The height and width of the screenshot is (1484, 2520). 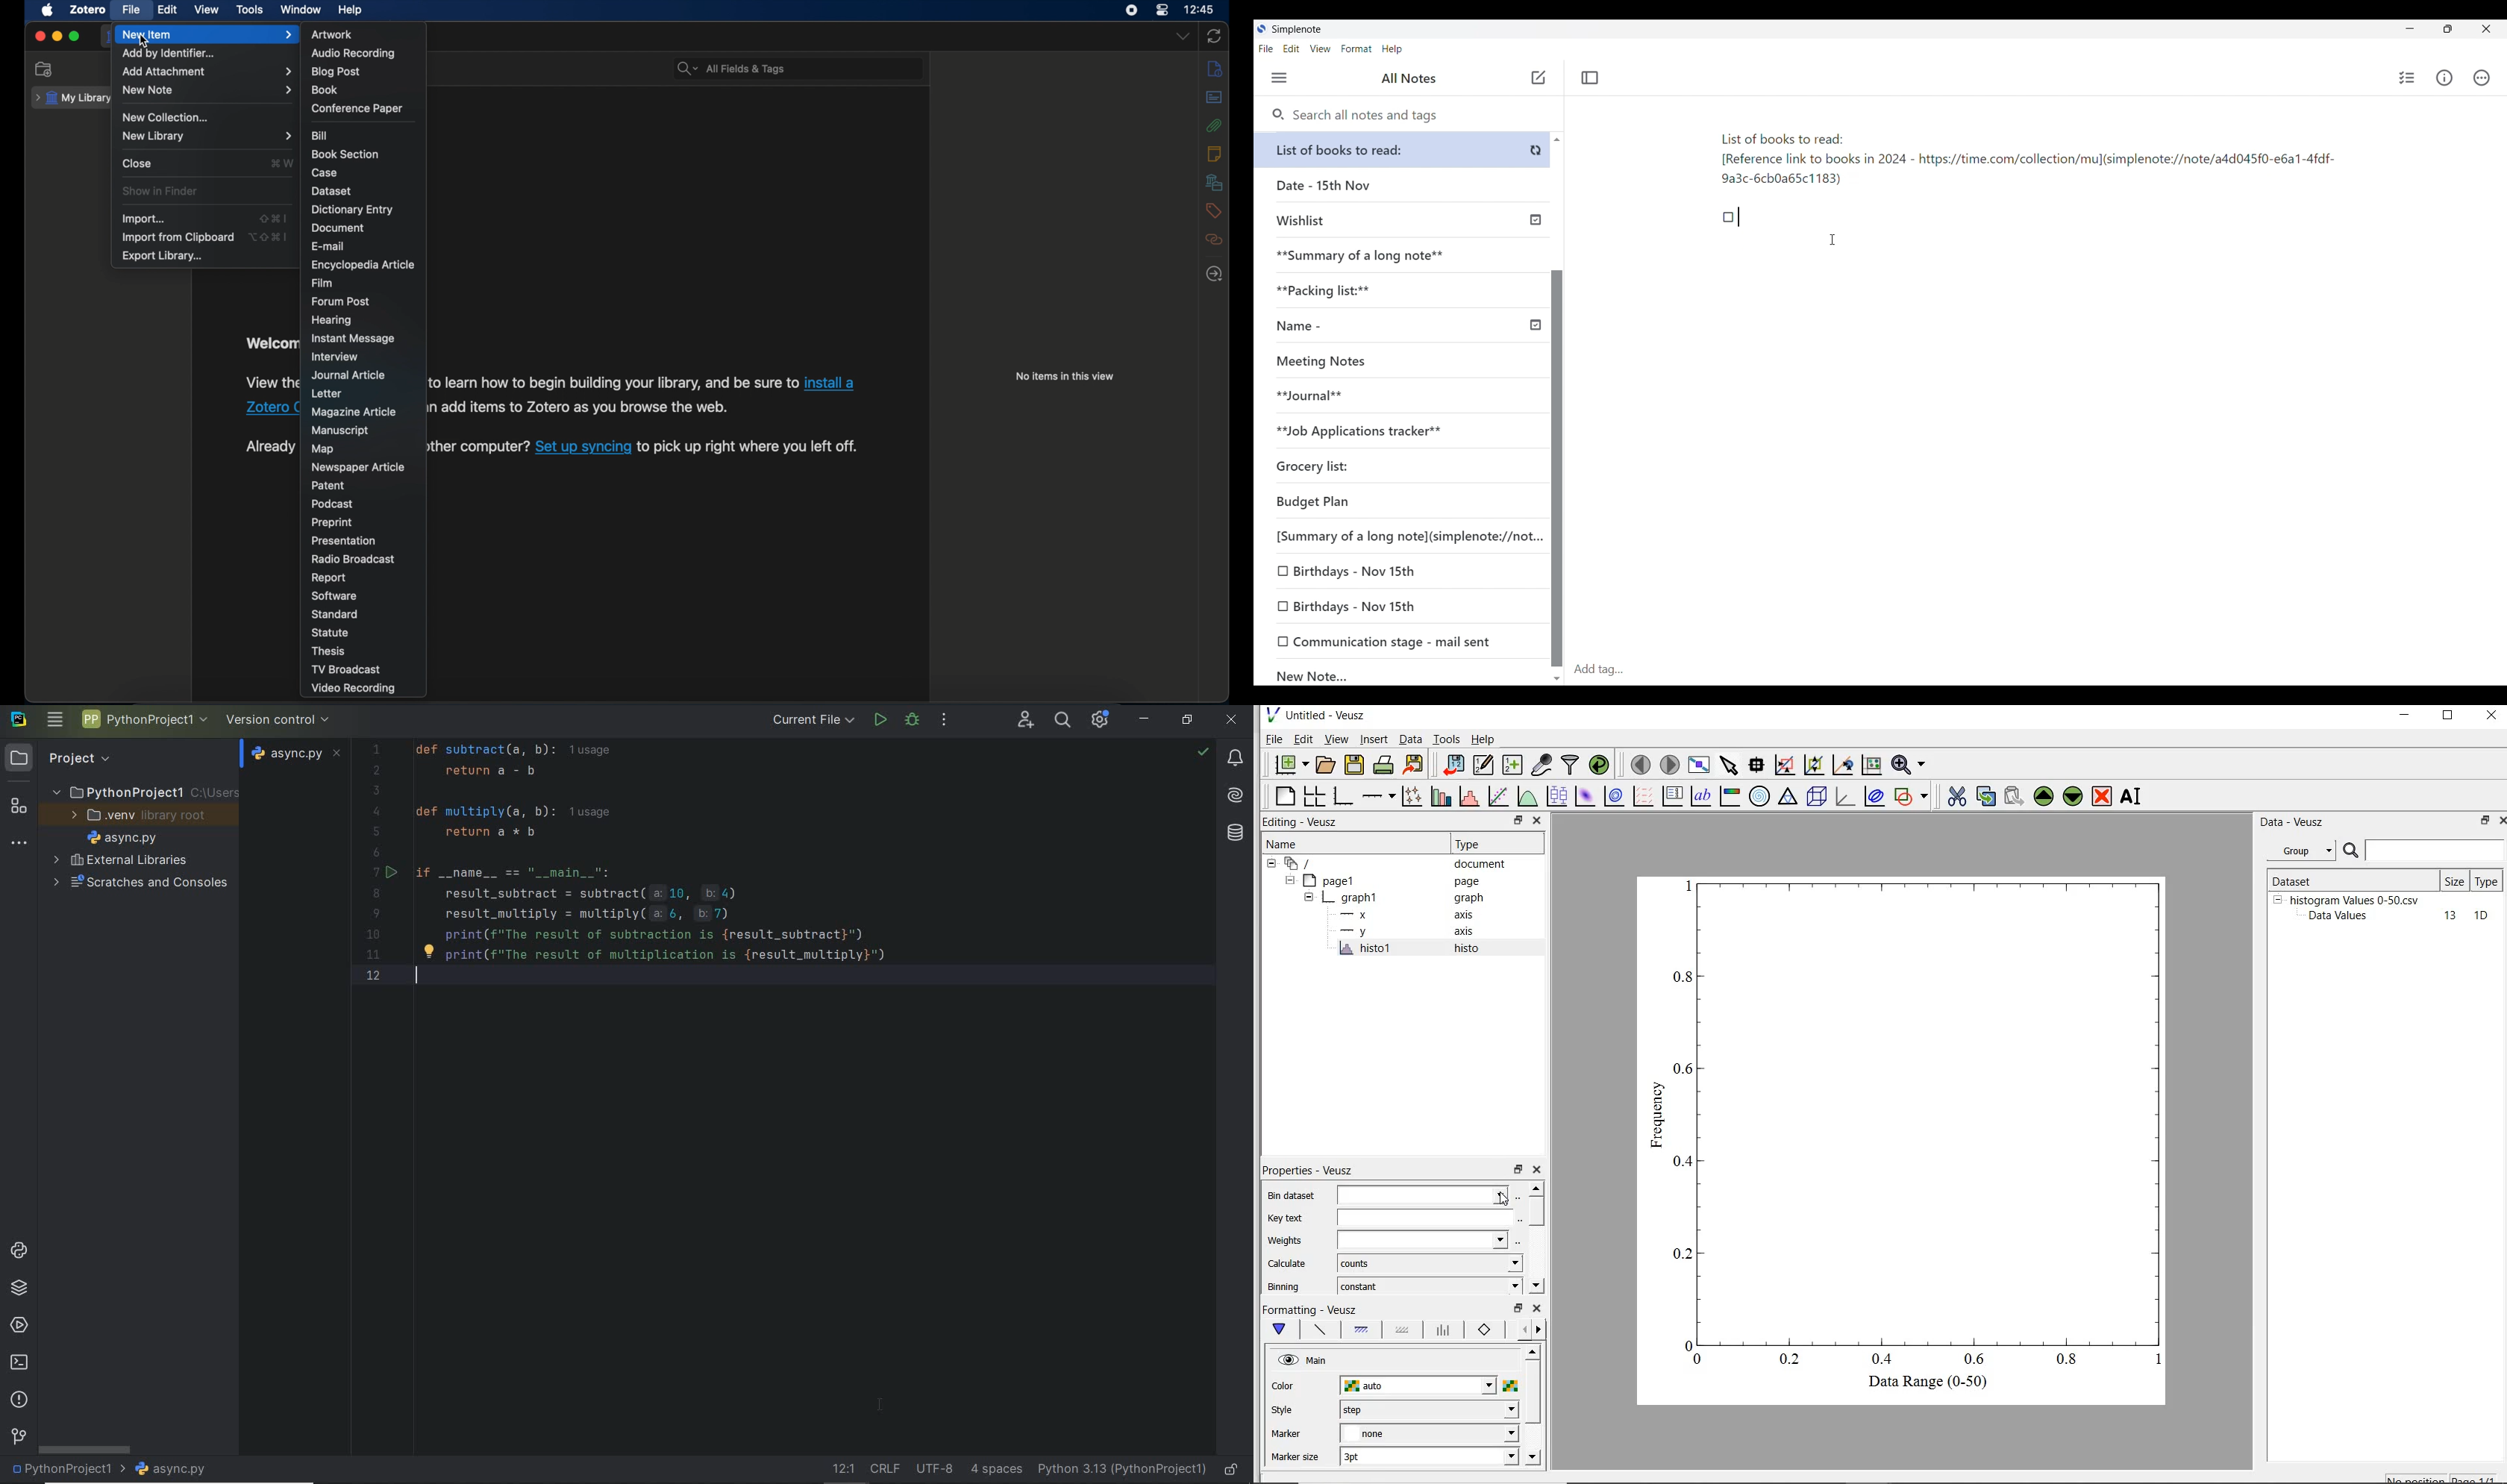 I want to click on Vertical scroll bar, so click(x=1556, y=407).